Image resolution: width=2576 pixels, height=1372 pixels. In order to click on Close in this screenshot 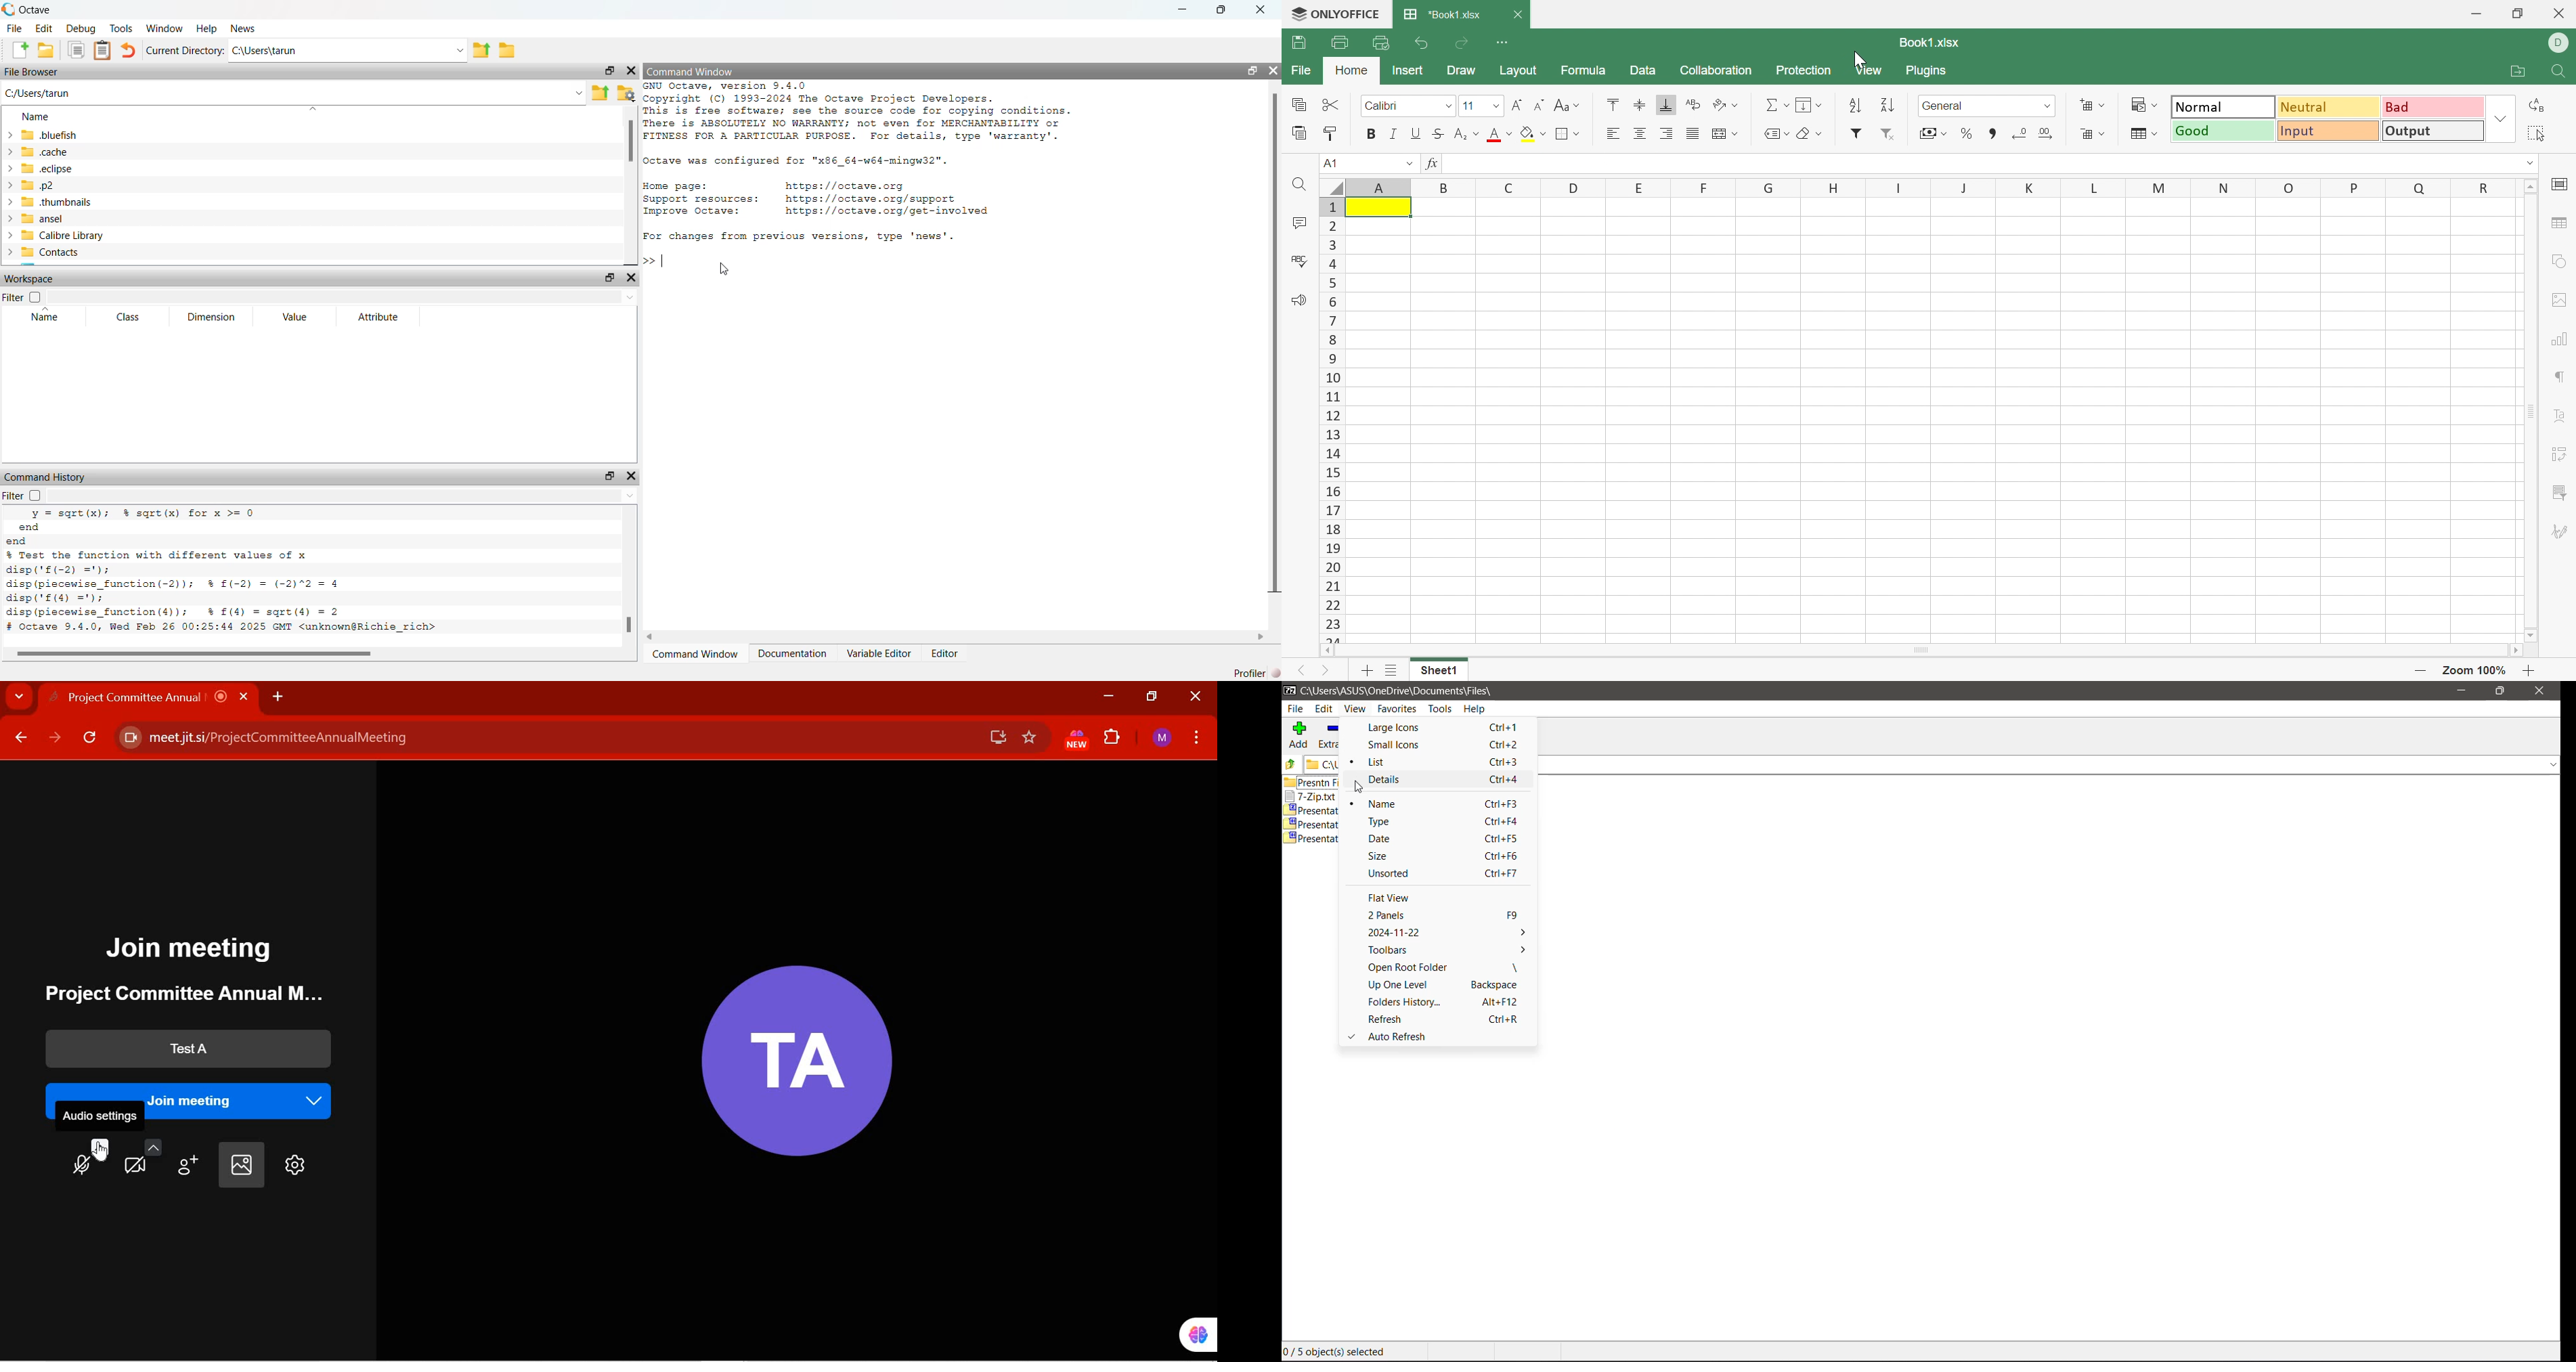, I will do `click(632, 69)`.